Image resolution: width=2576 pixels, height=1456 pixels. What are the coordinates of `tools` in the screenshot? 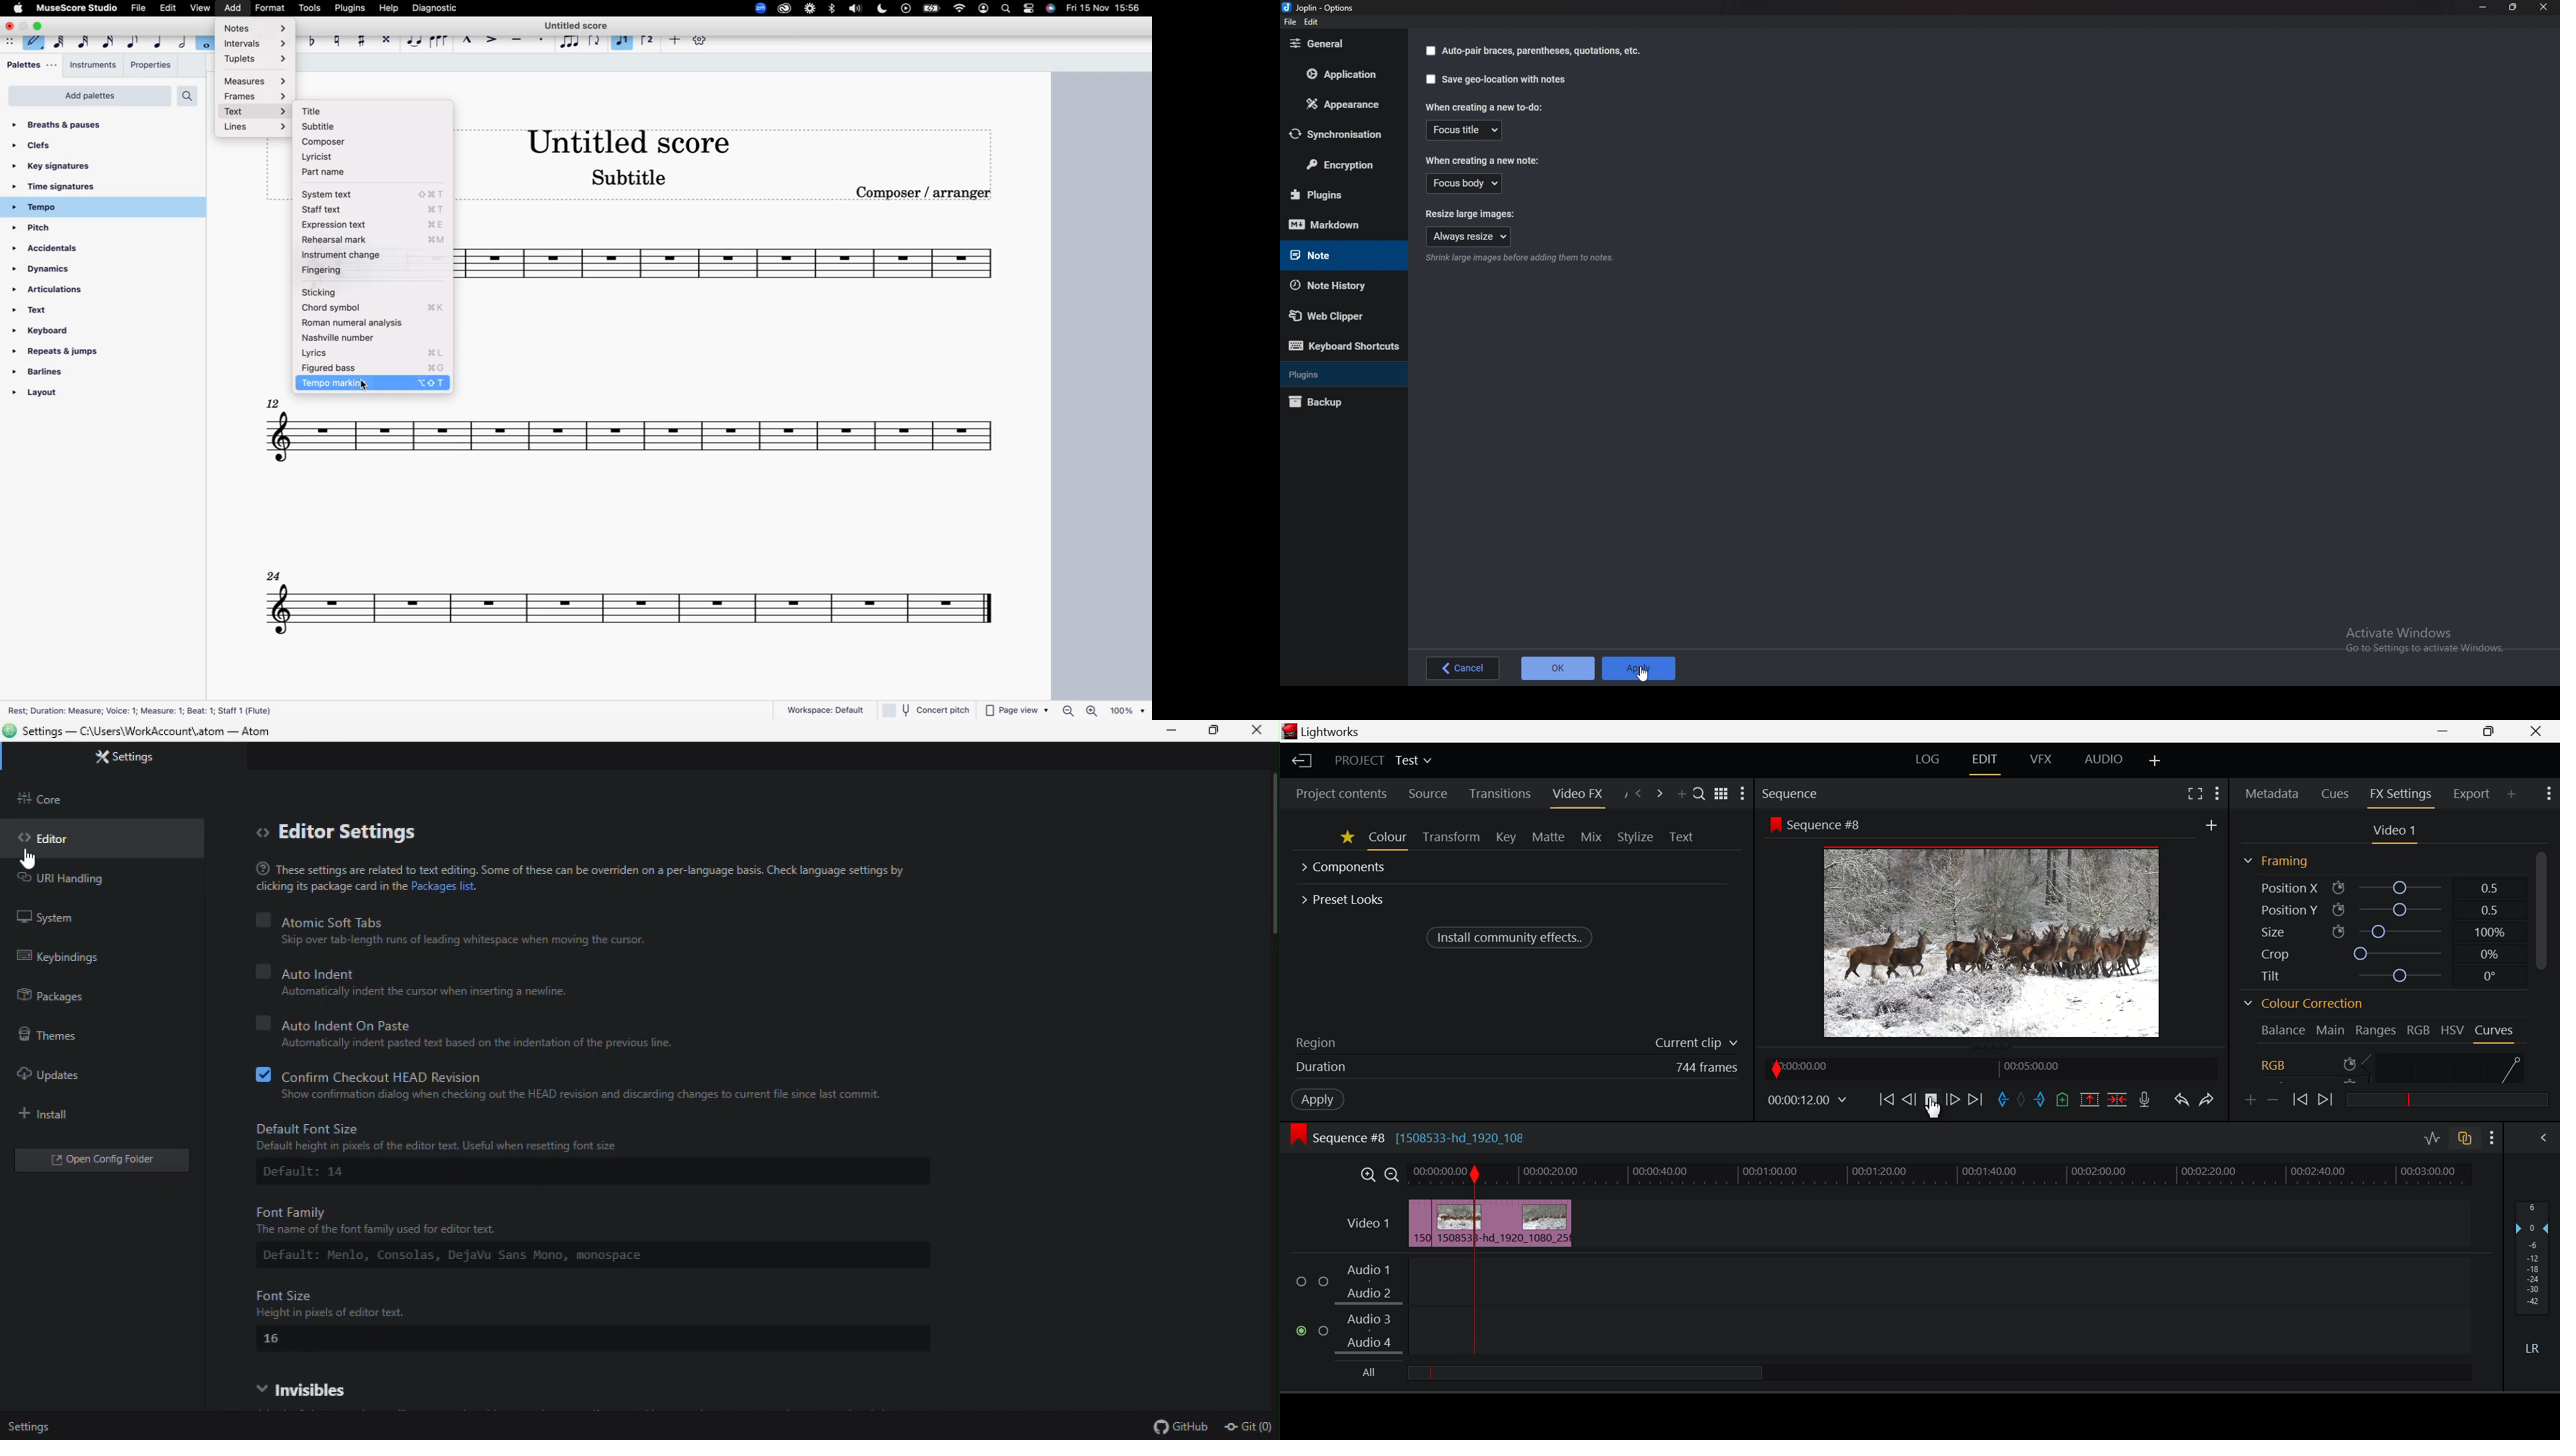 It's located at (312, 7).